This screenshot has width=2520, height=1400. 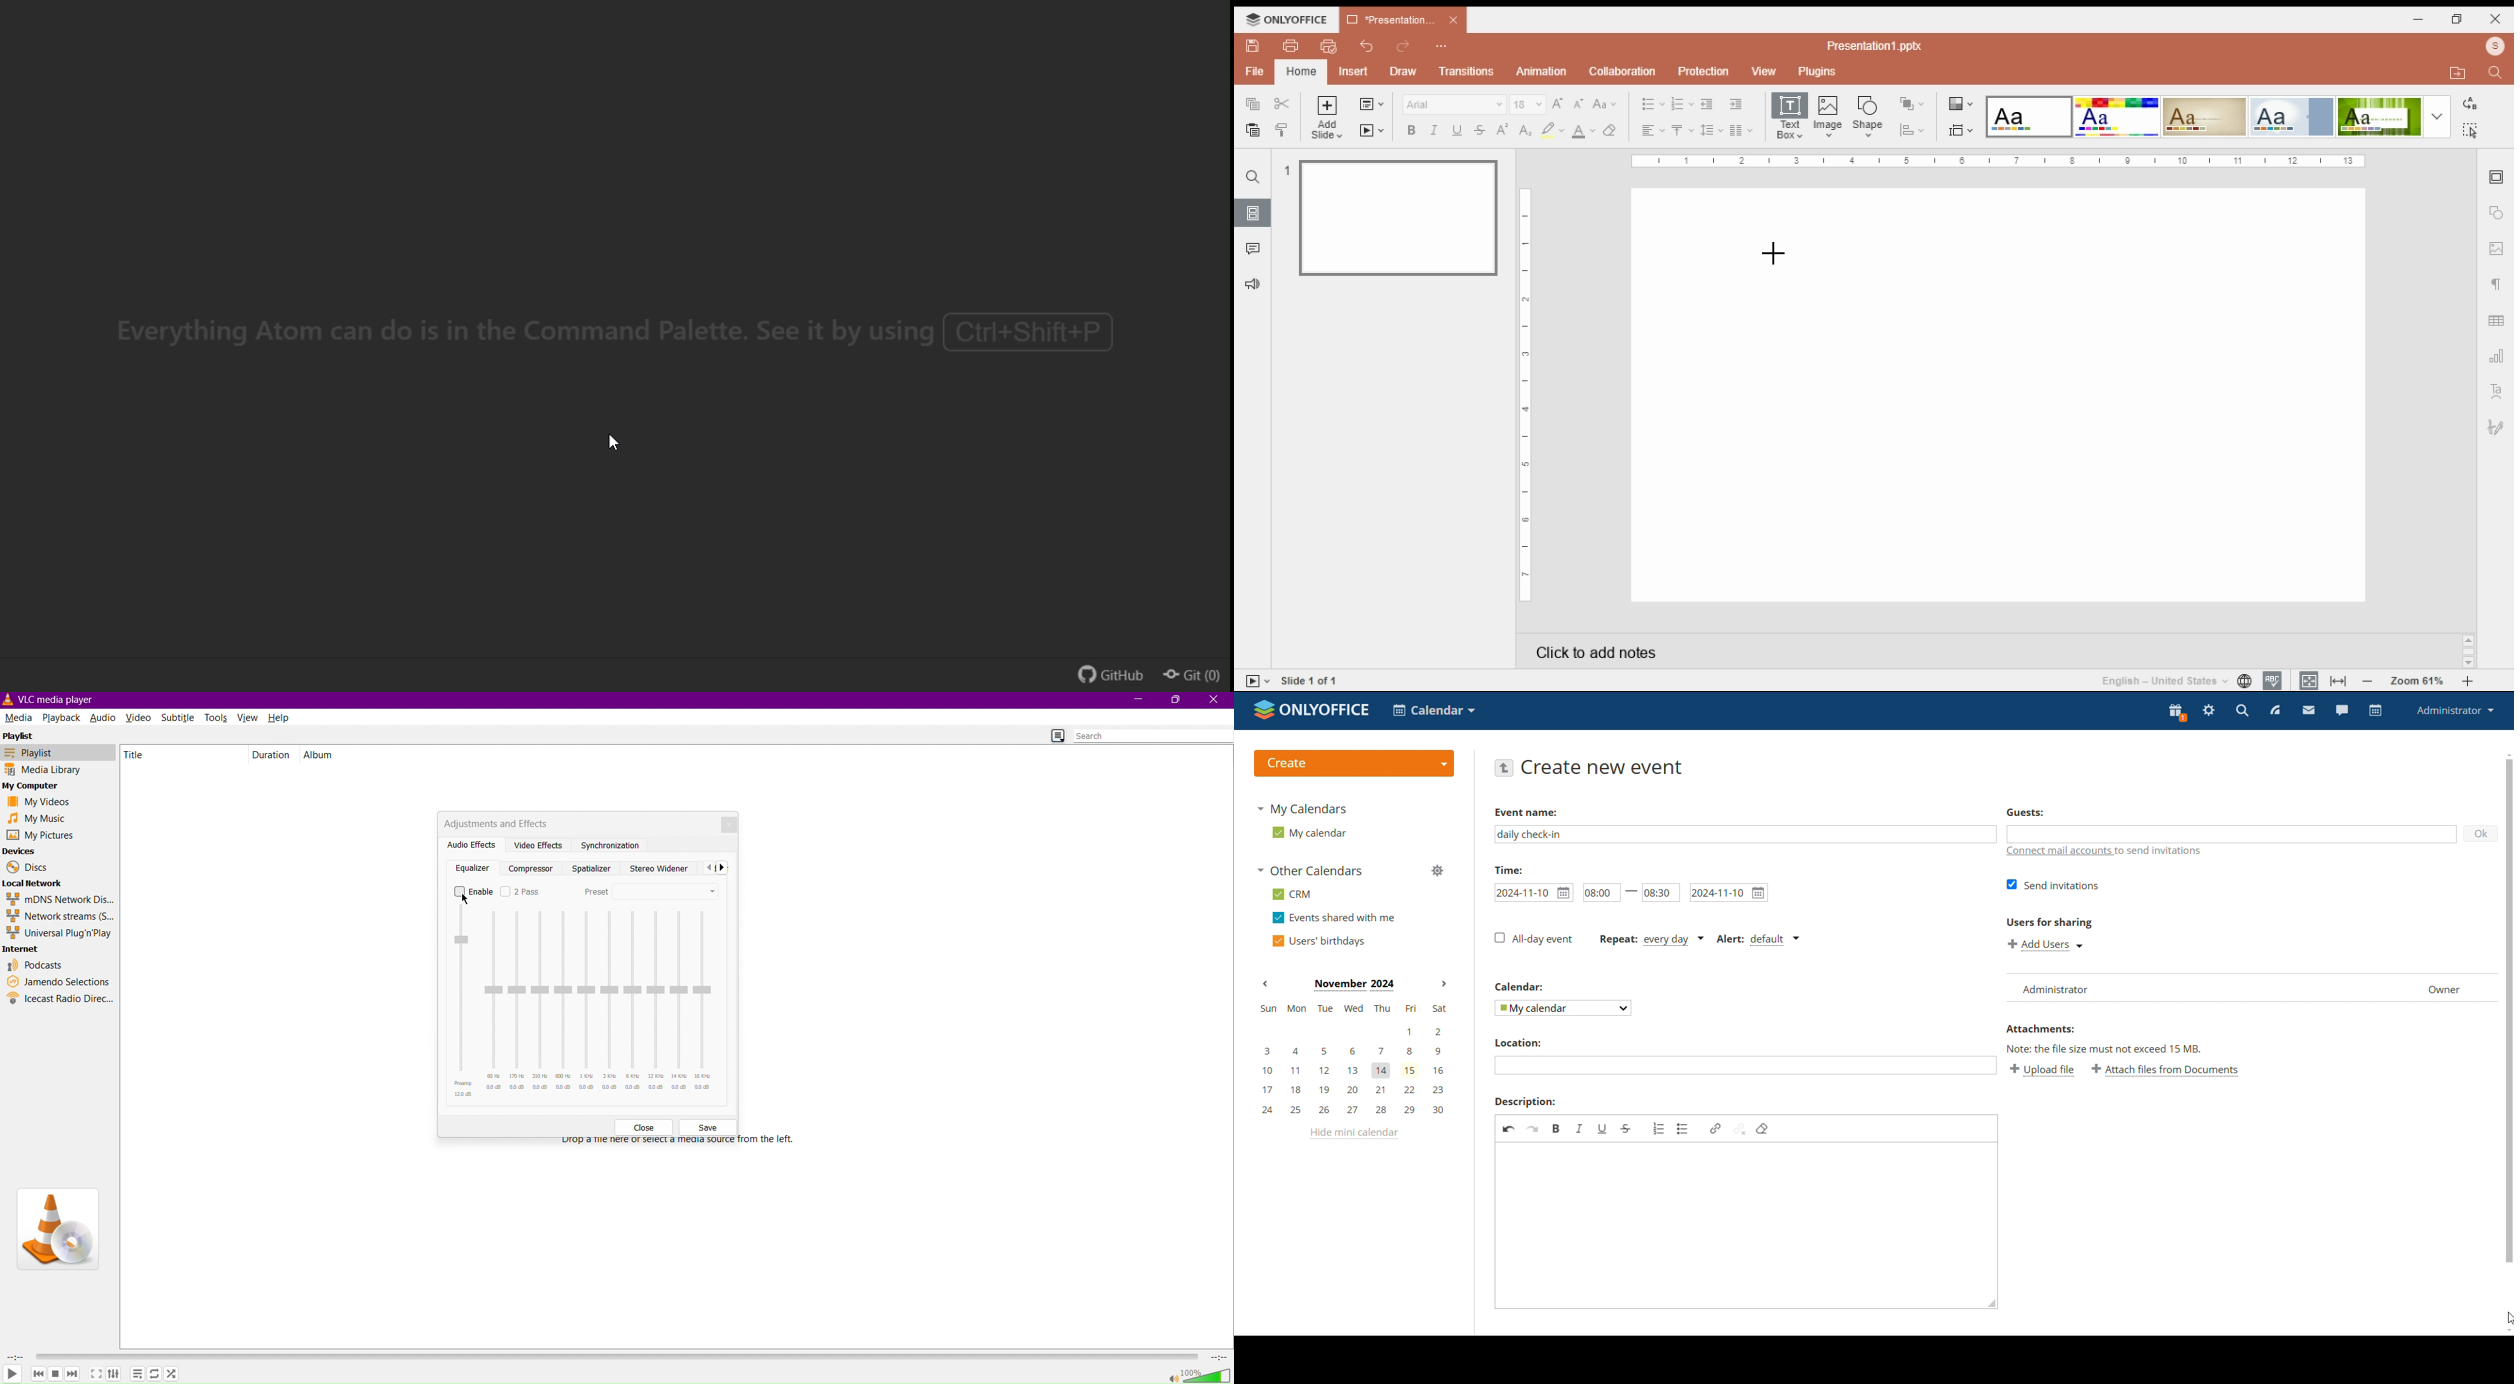 What do you see at coordinates (1773, 256) in the screenshot?
I see `mouse pointer` at bounding box center [1773, 256].